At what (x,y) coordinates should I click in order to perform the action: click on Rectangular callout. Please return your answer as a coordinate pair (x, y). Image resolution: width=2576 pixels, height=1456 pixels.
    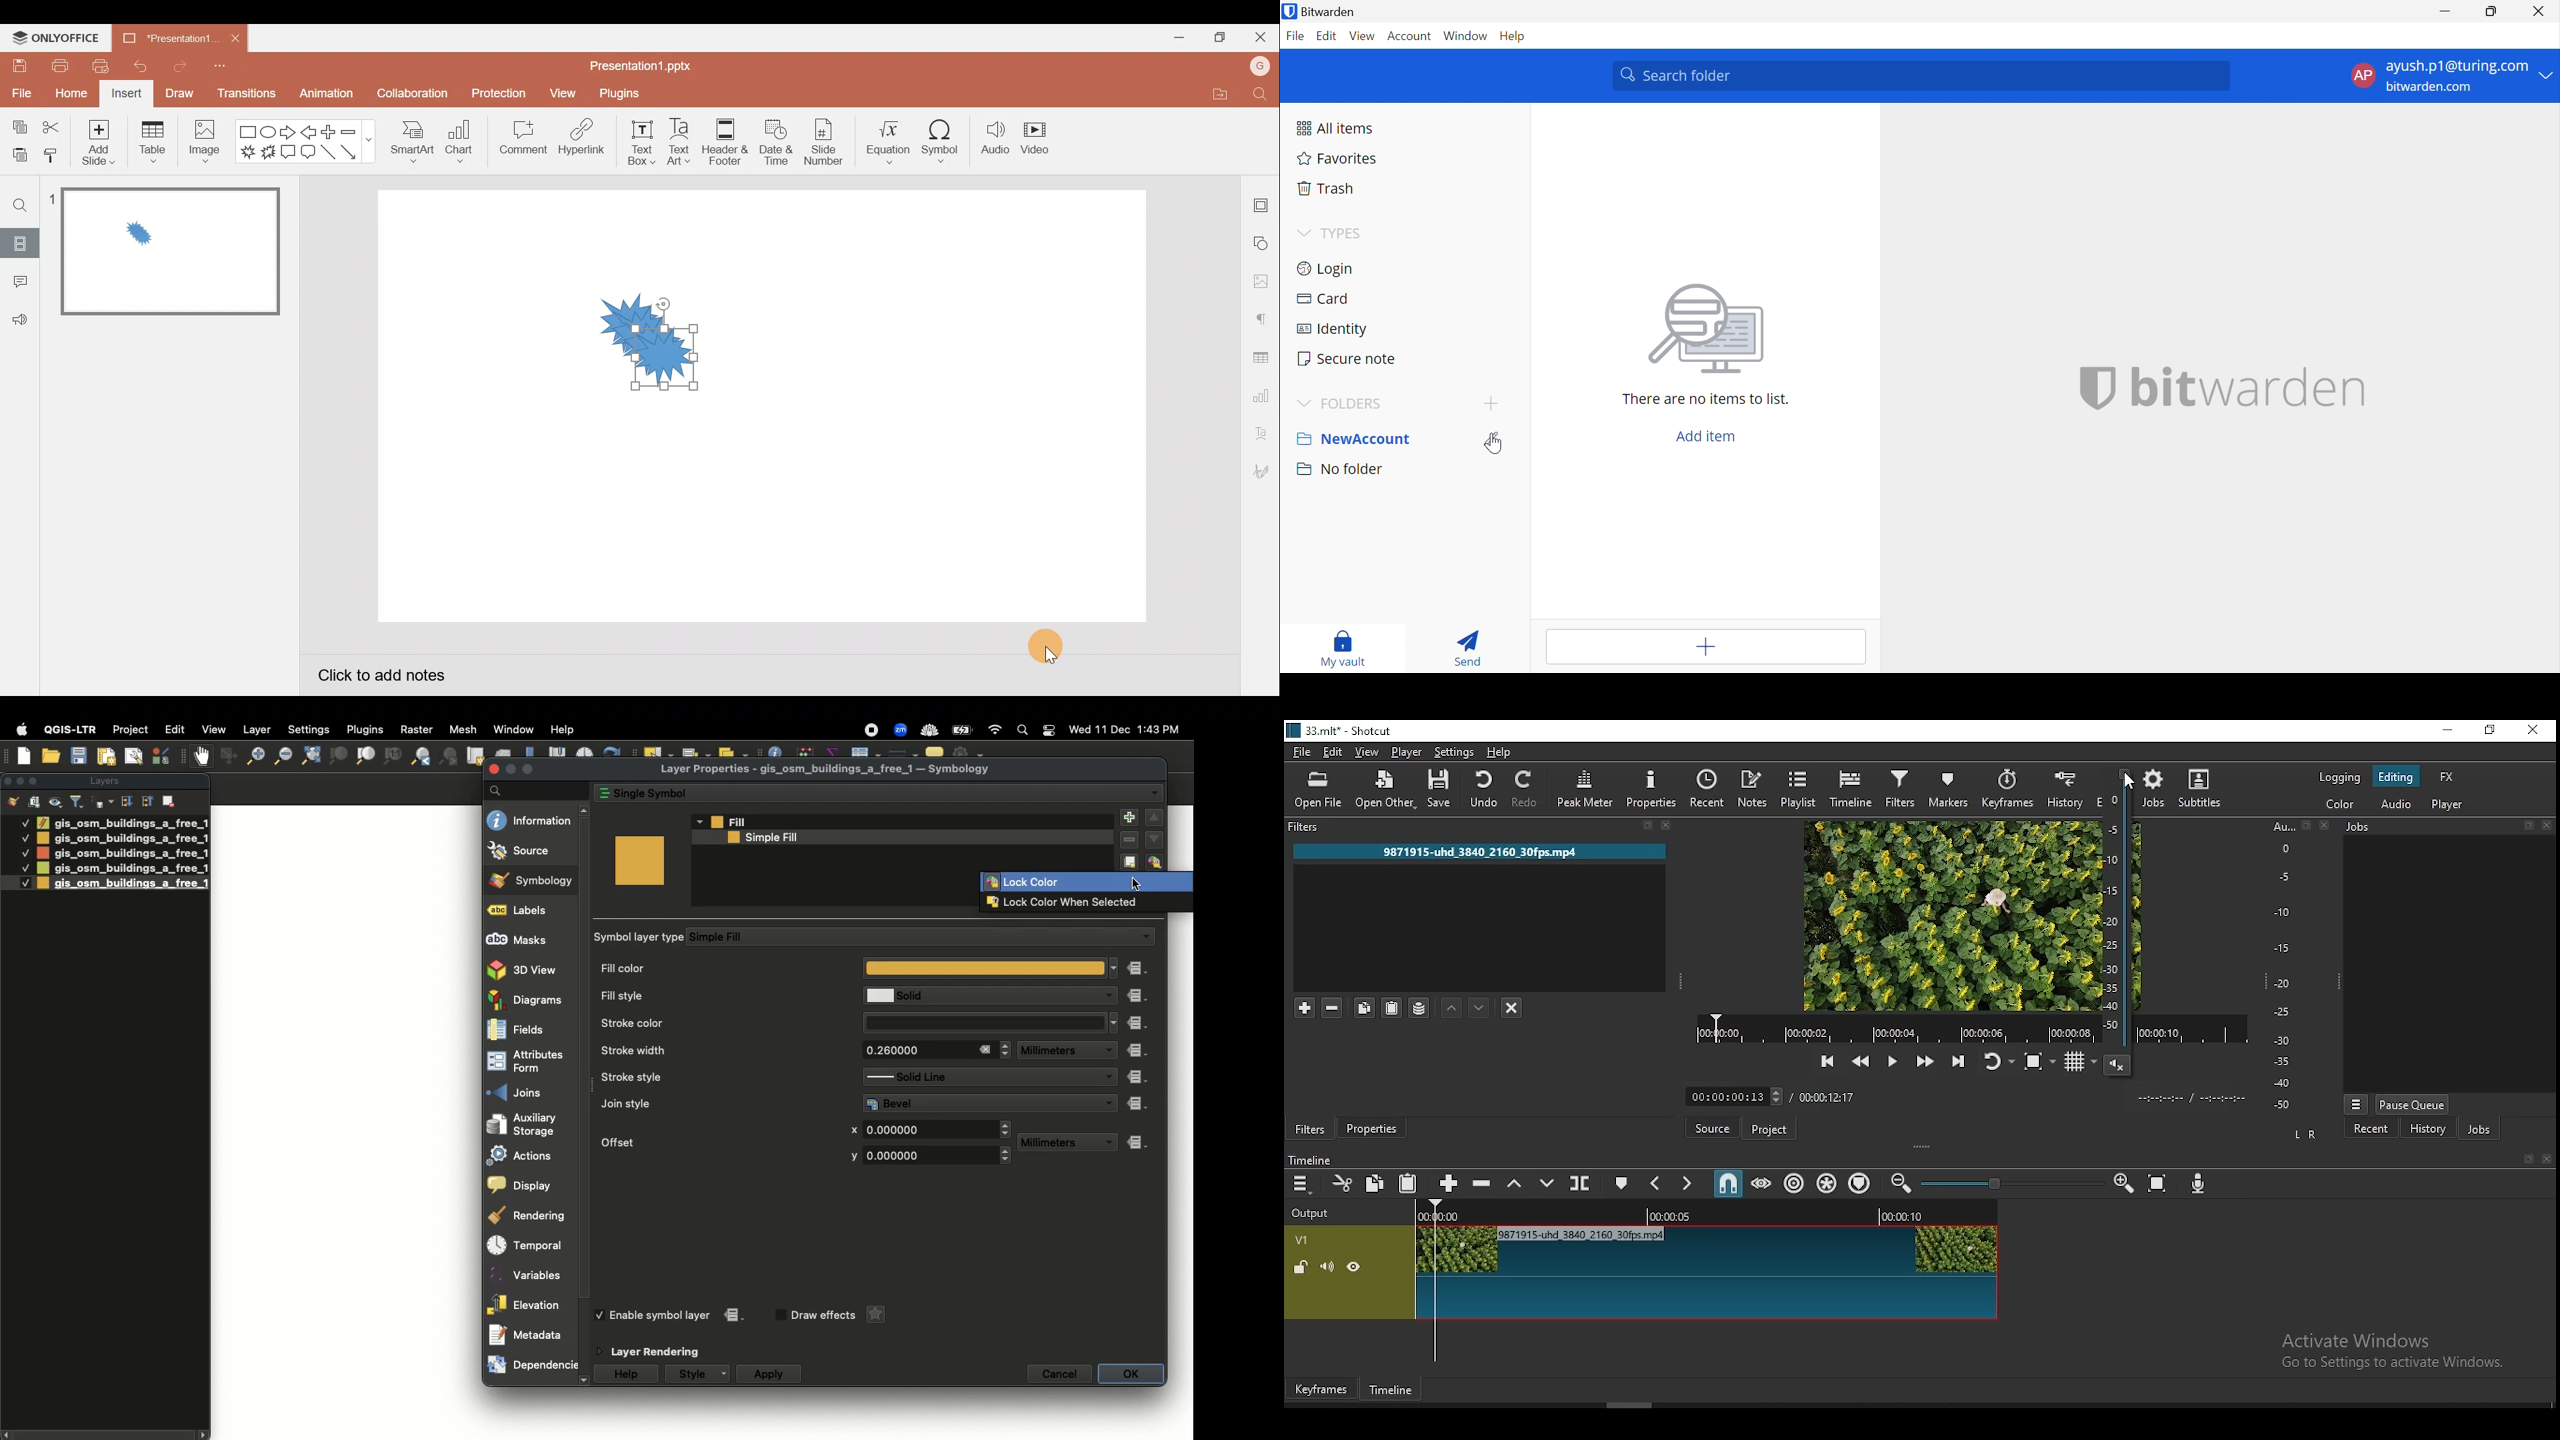
    Looking at the image, I should click on (289, 154).